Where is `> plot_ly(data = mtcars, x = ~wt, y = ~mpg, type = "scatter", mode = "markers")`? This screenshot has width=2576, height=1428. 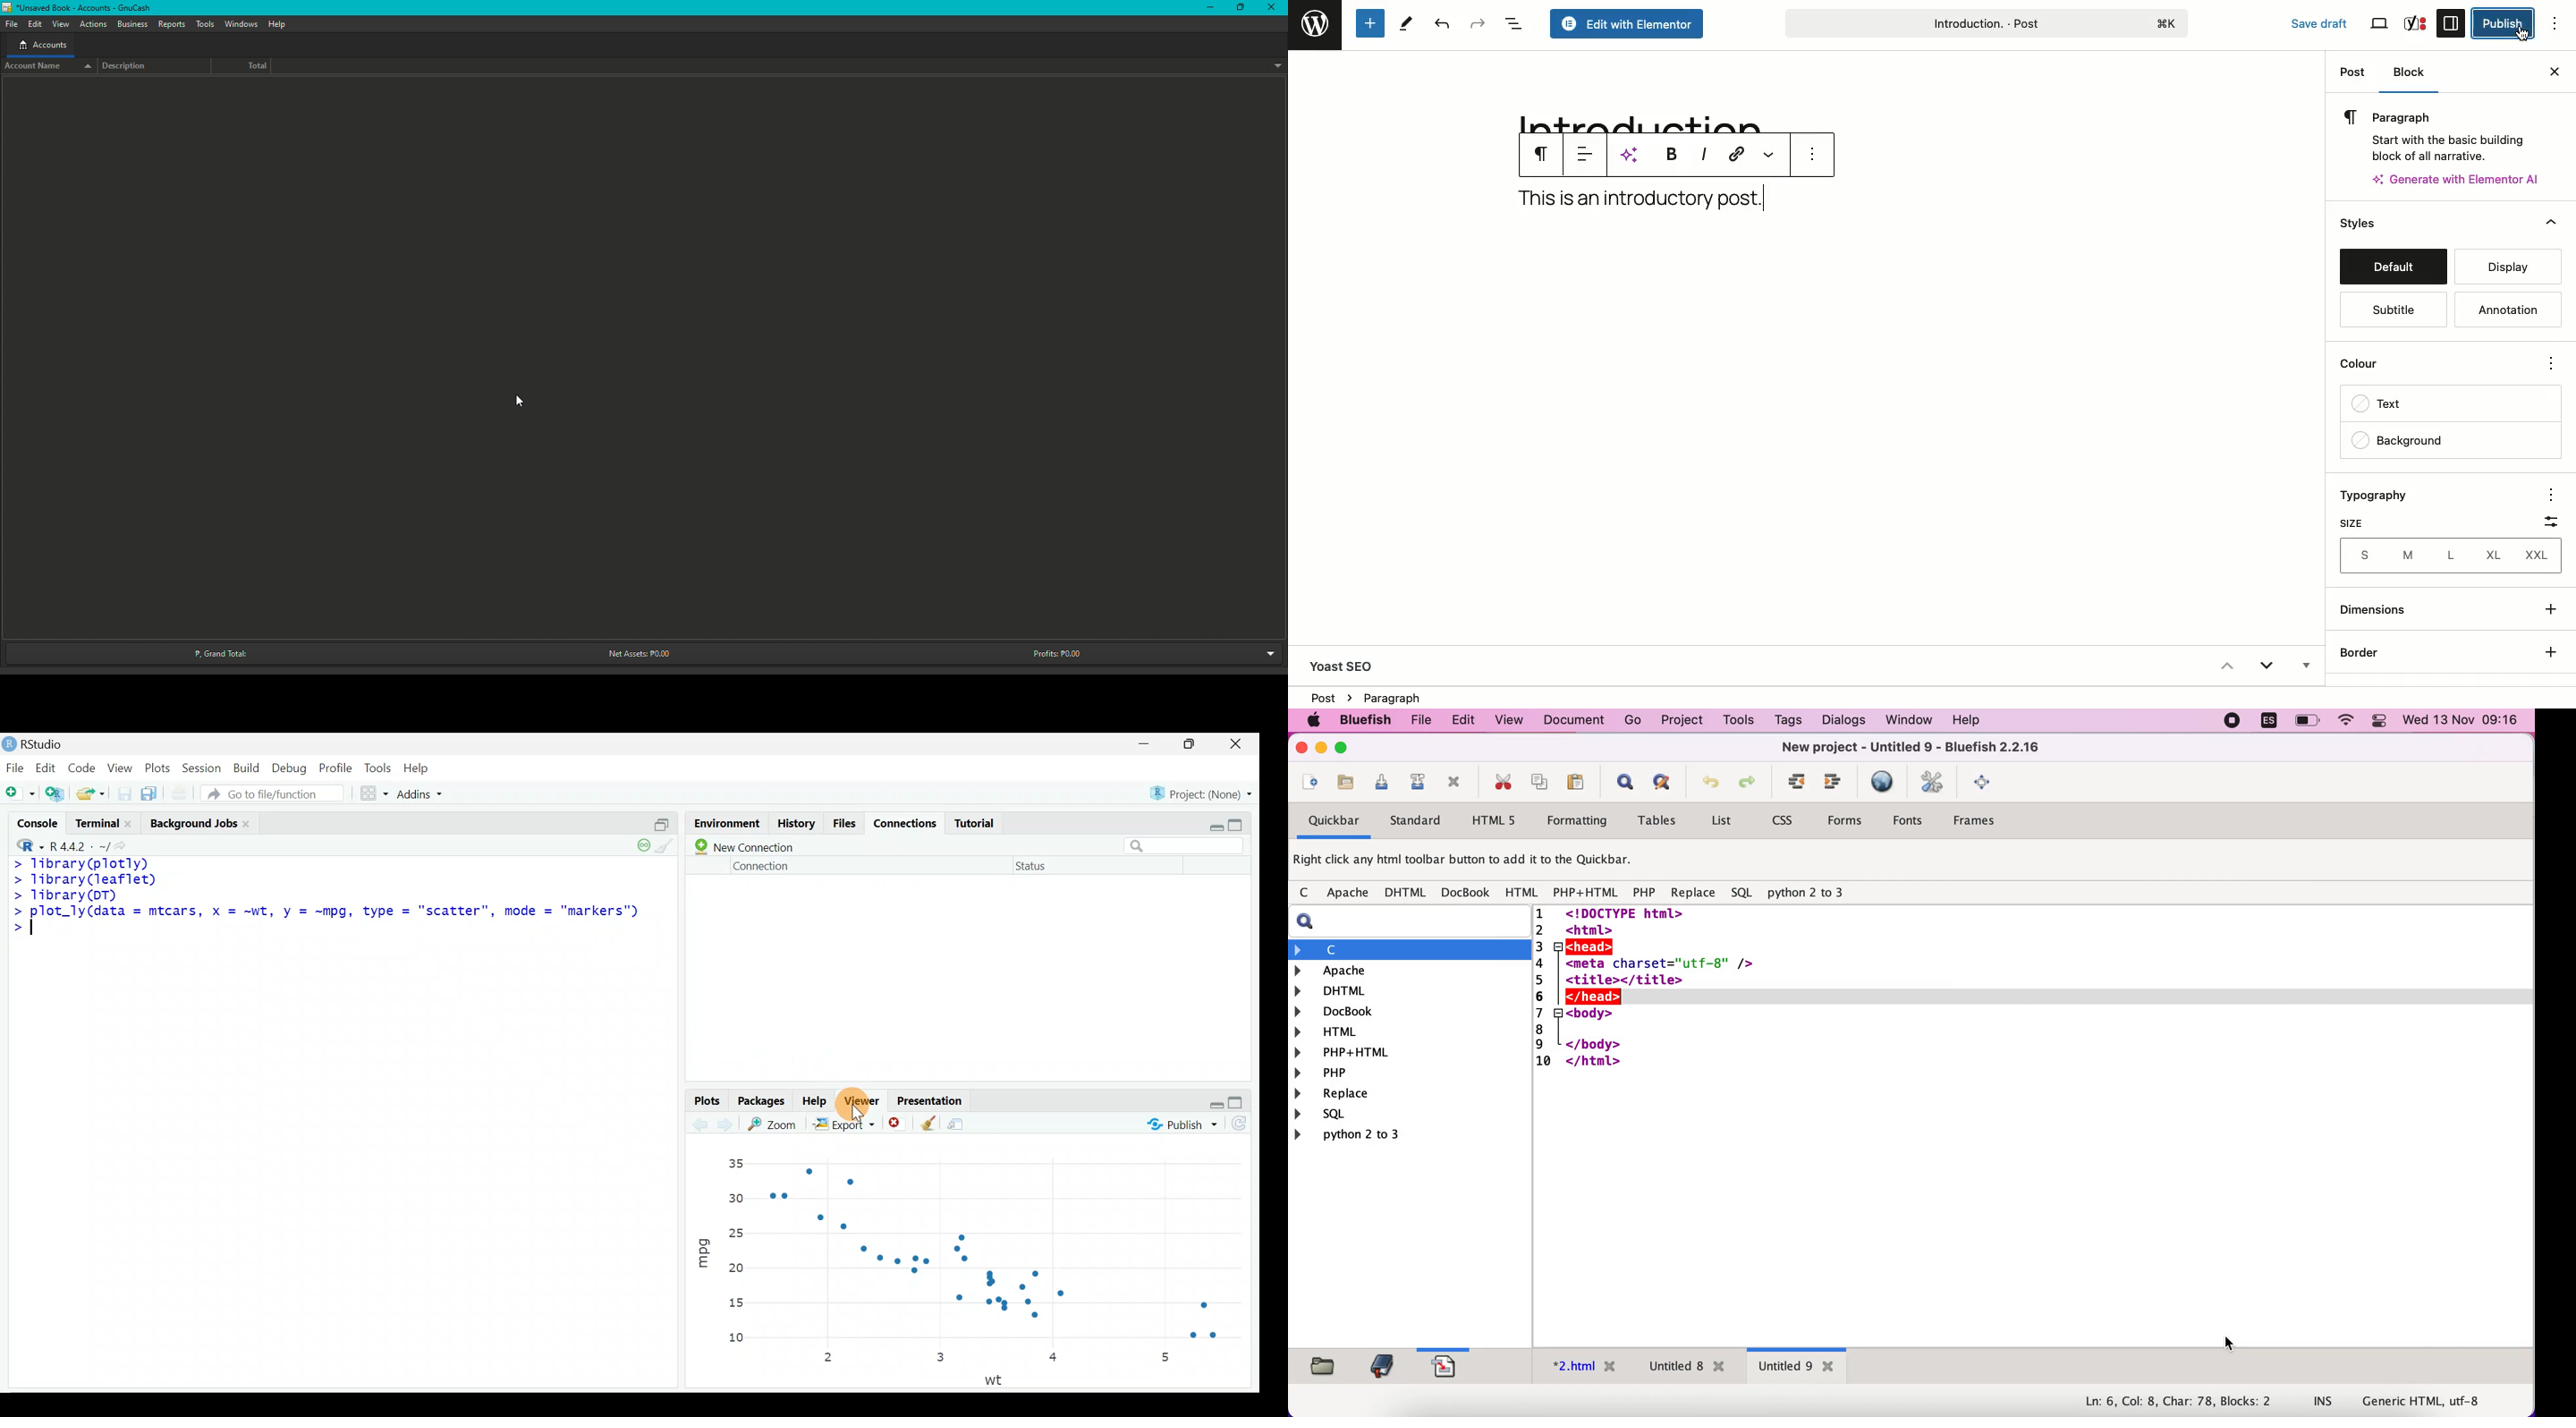 > plot_ly(data = mtcars, x = ~wt, y = ~mpg, type = "scatter", mode = "markers") is located at coordinates (330, 913).